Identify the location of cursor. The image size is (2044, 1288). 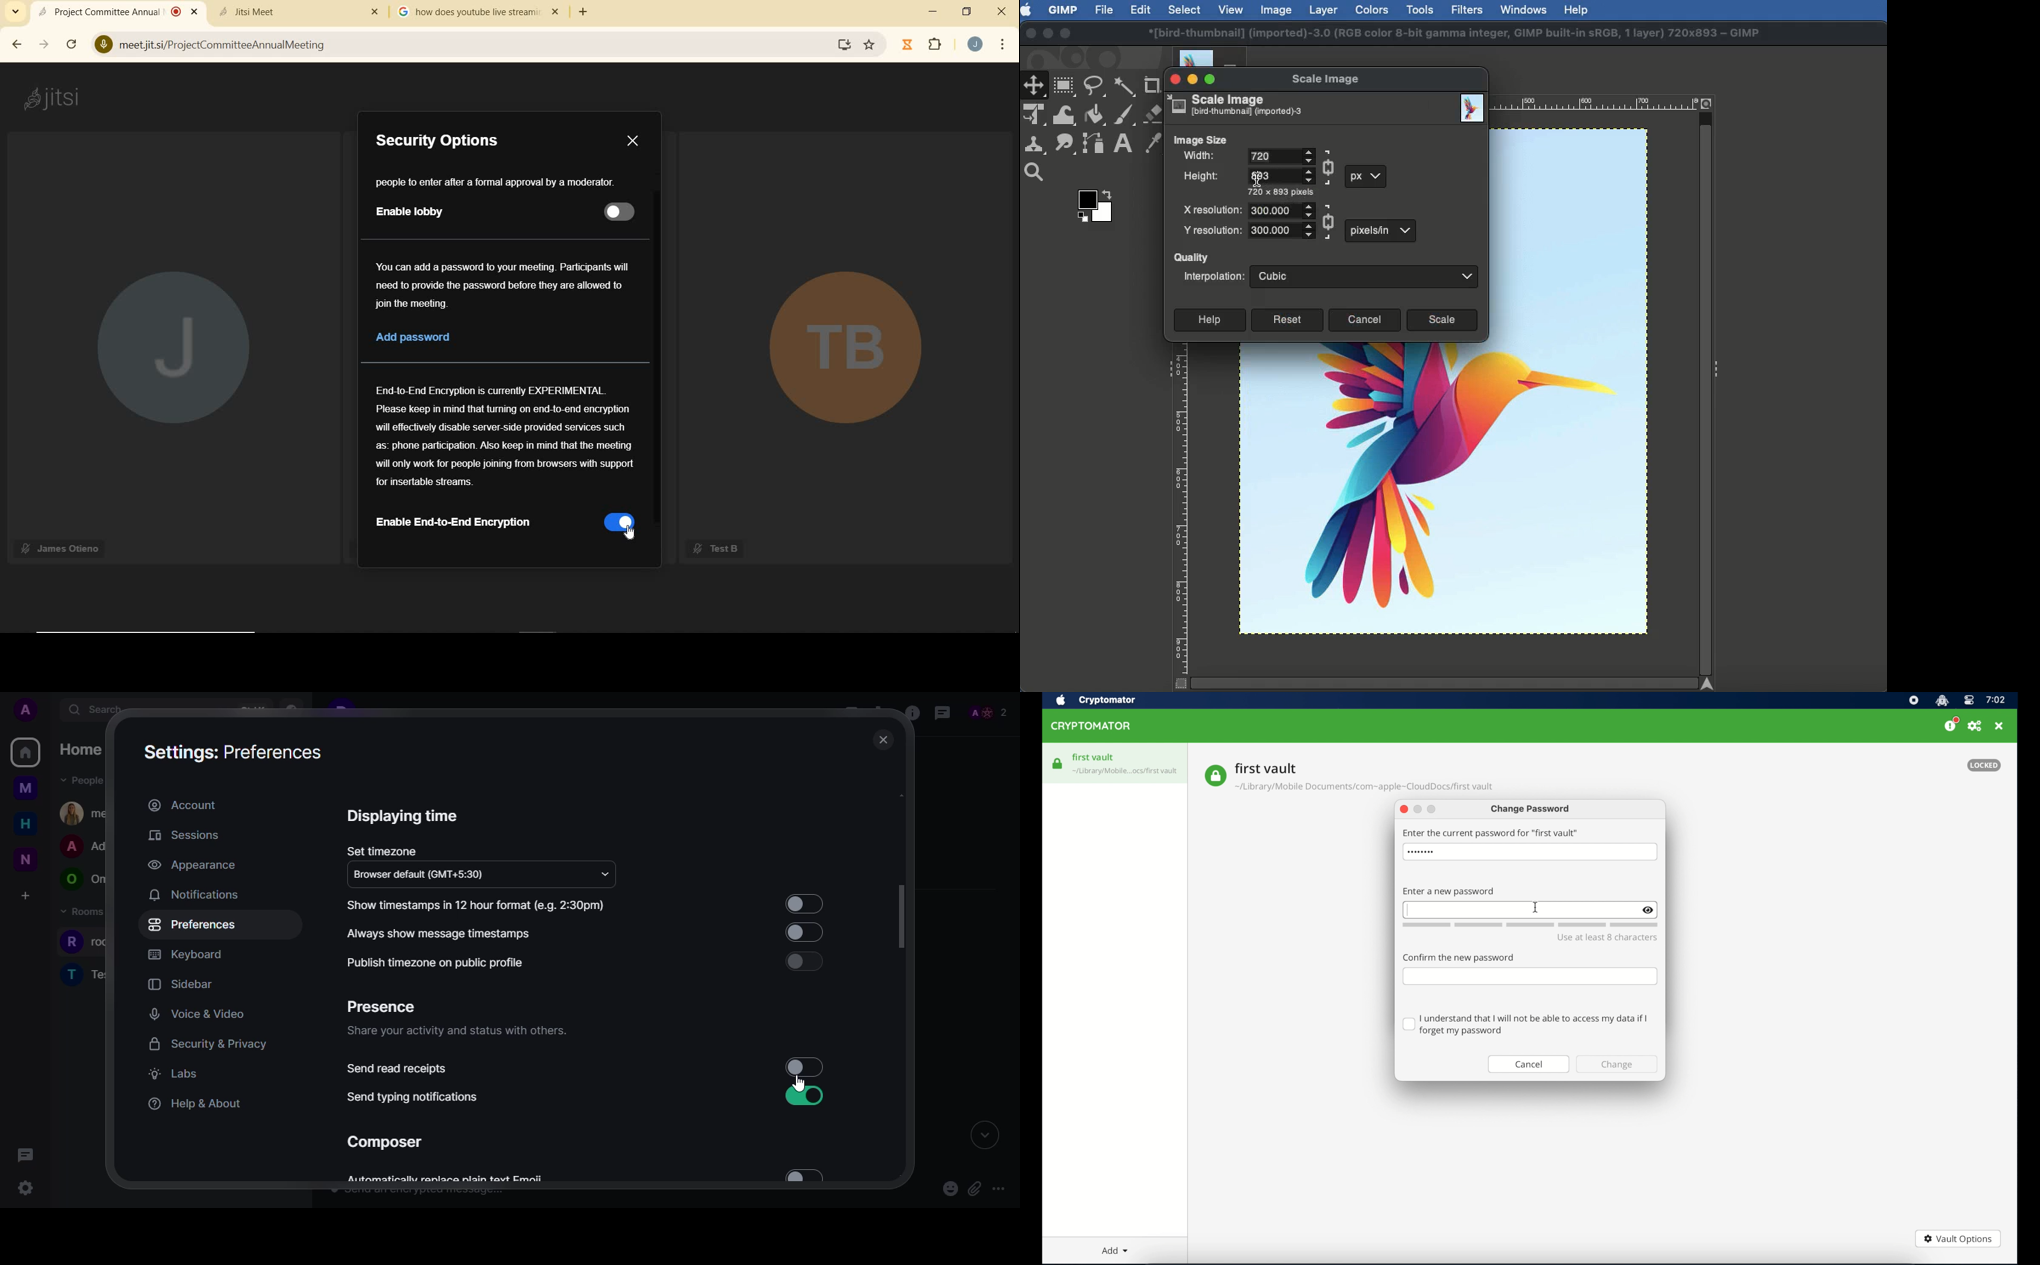
(1535, 908).